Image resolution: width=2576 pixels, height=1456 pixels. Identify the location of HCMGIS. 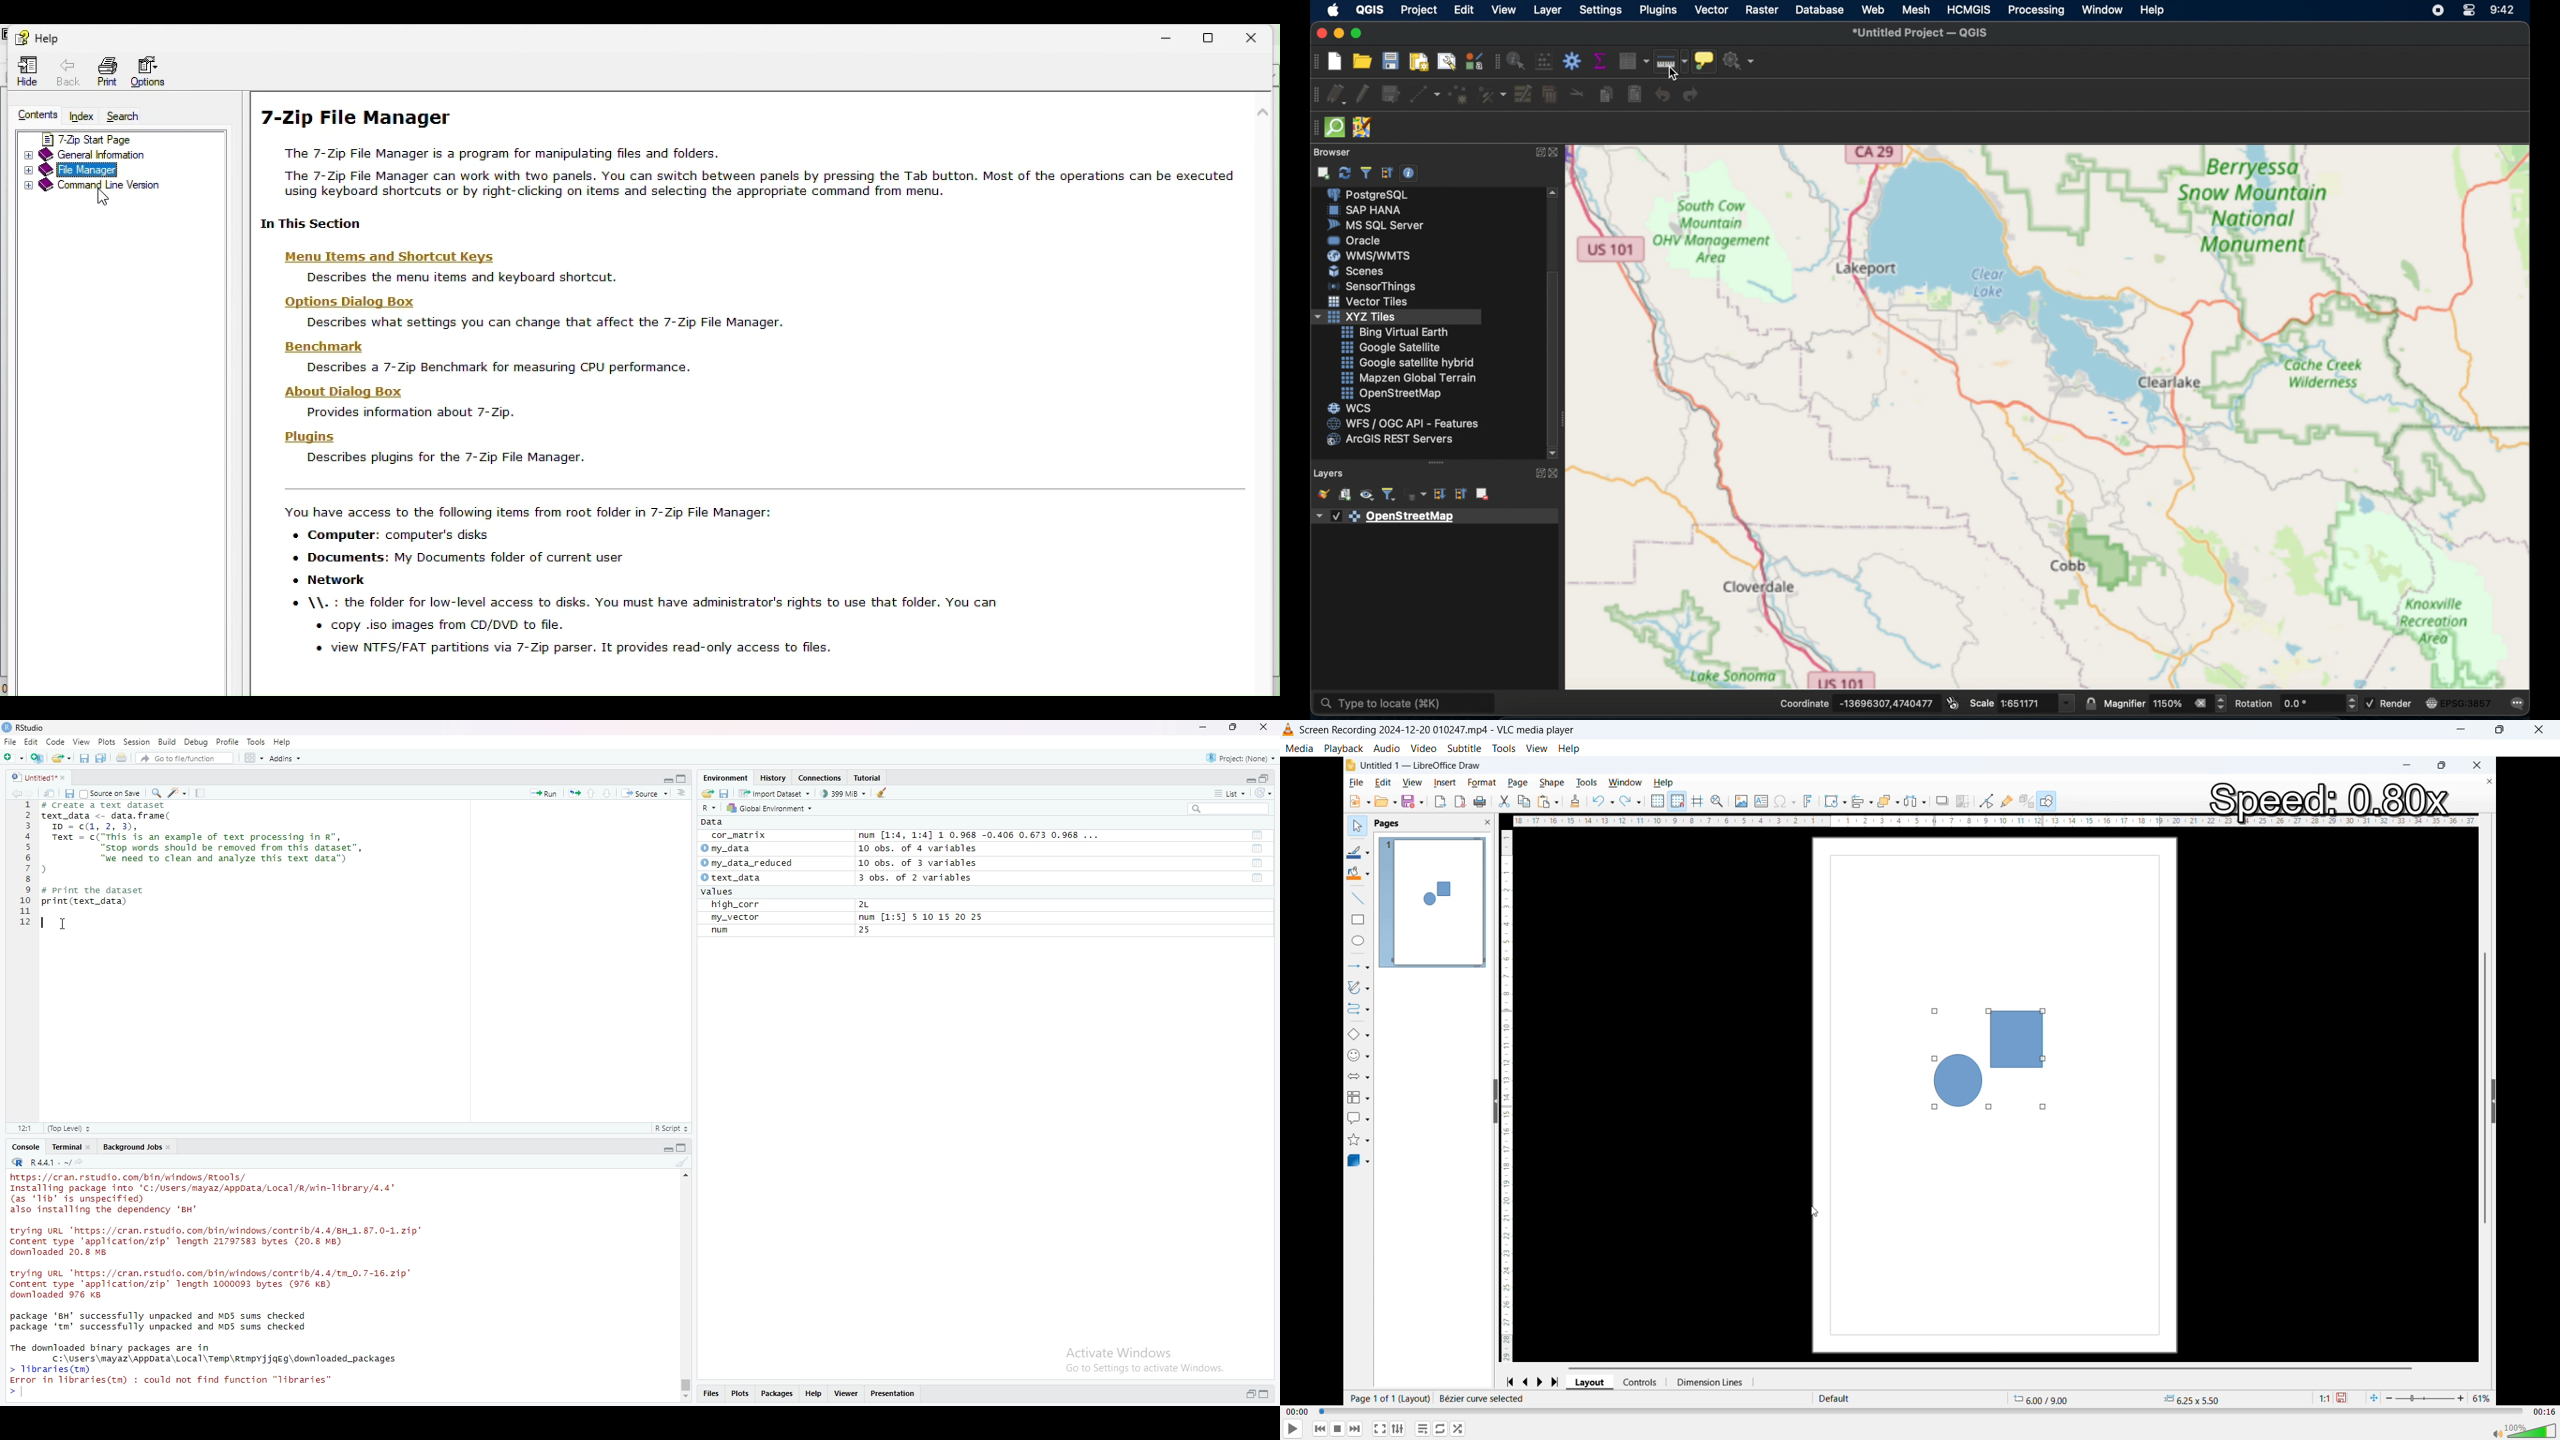
(1969, 9).